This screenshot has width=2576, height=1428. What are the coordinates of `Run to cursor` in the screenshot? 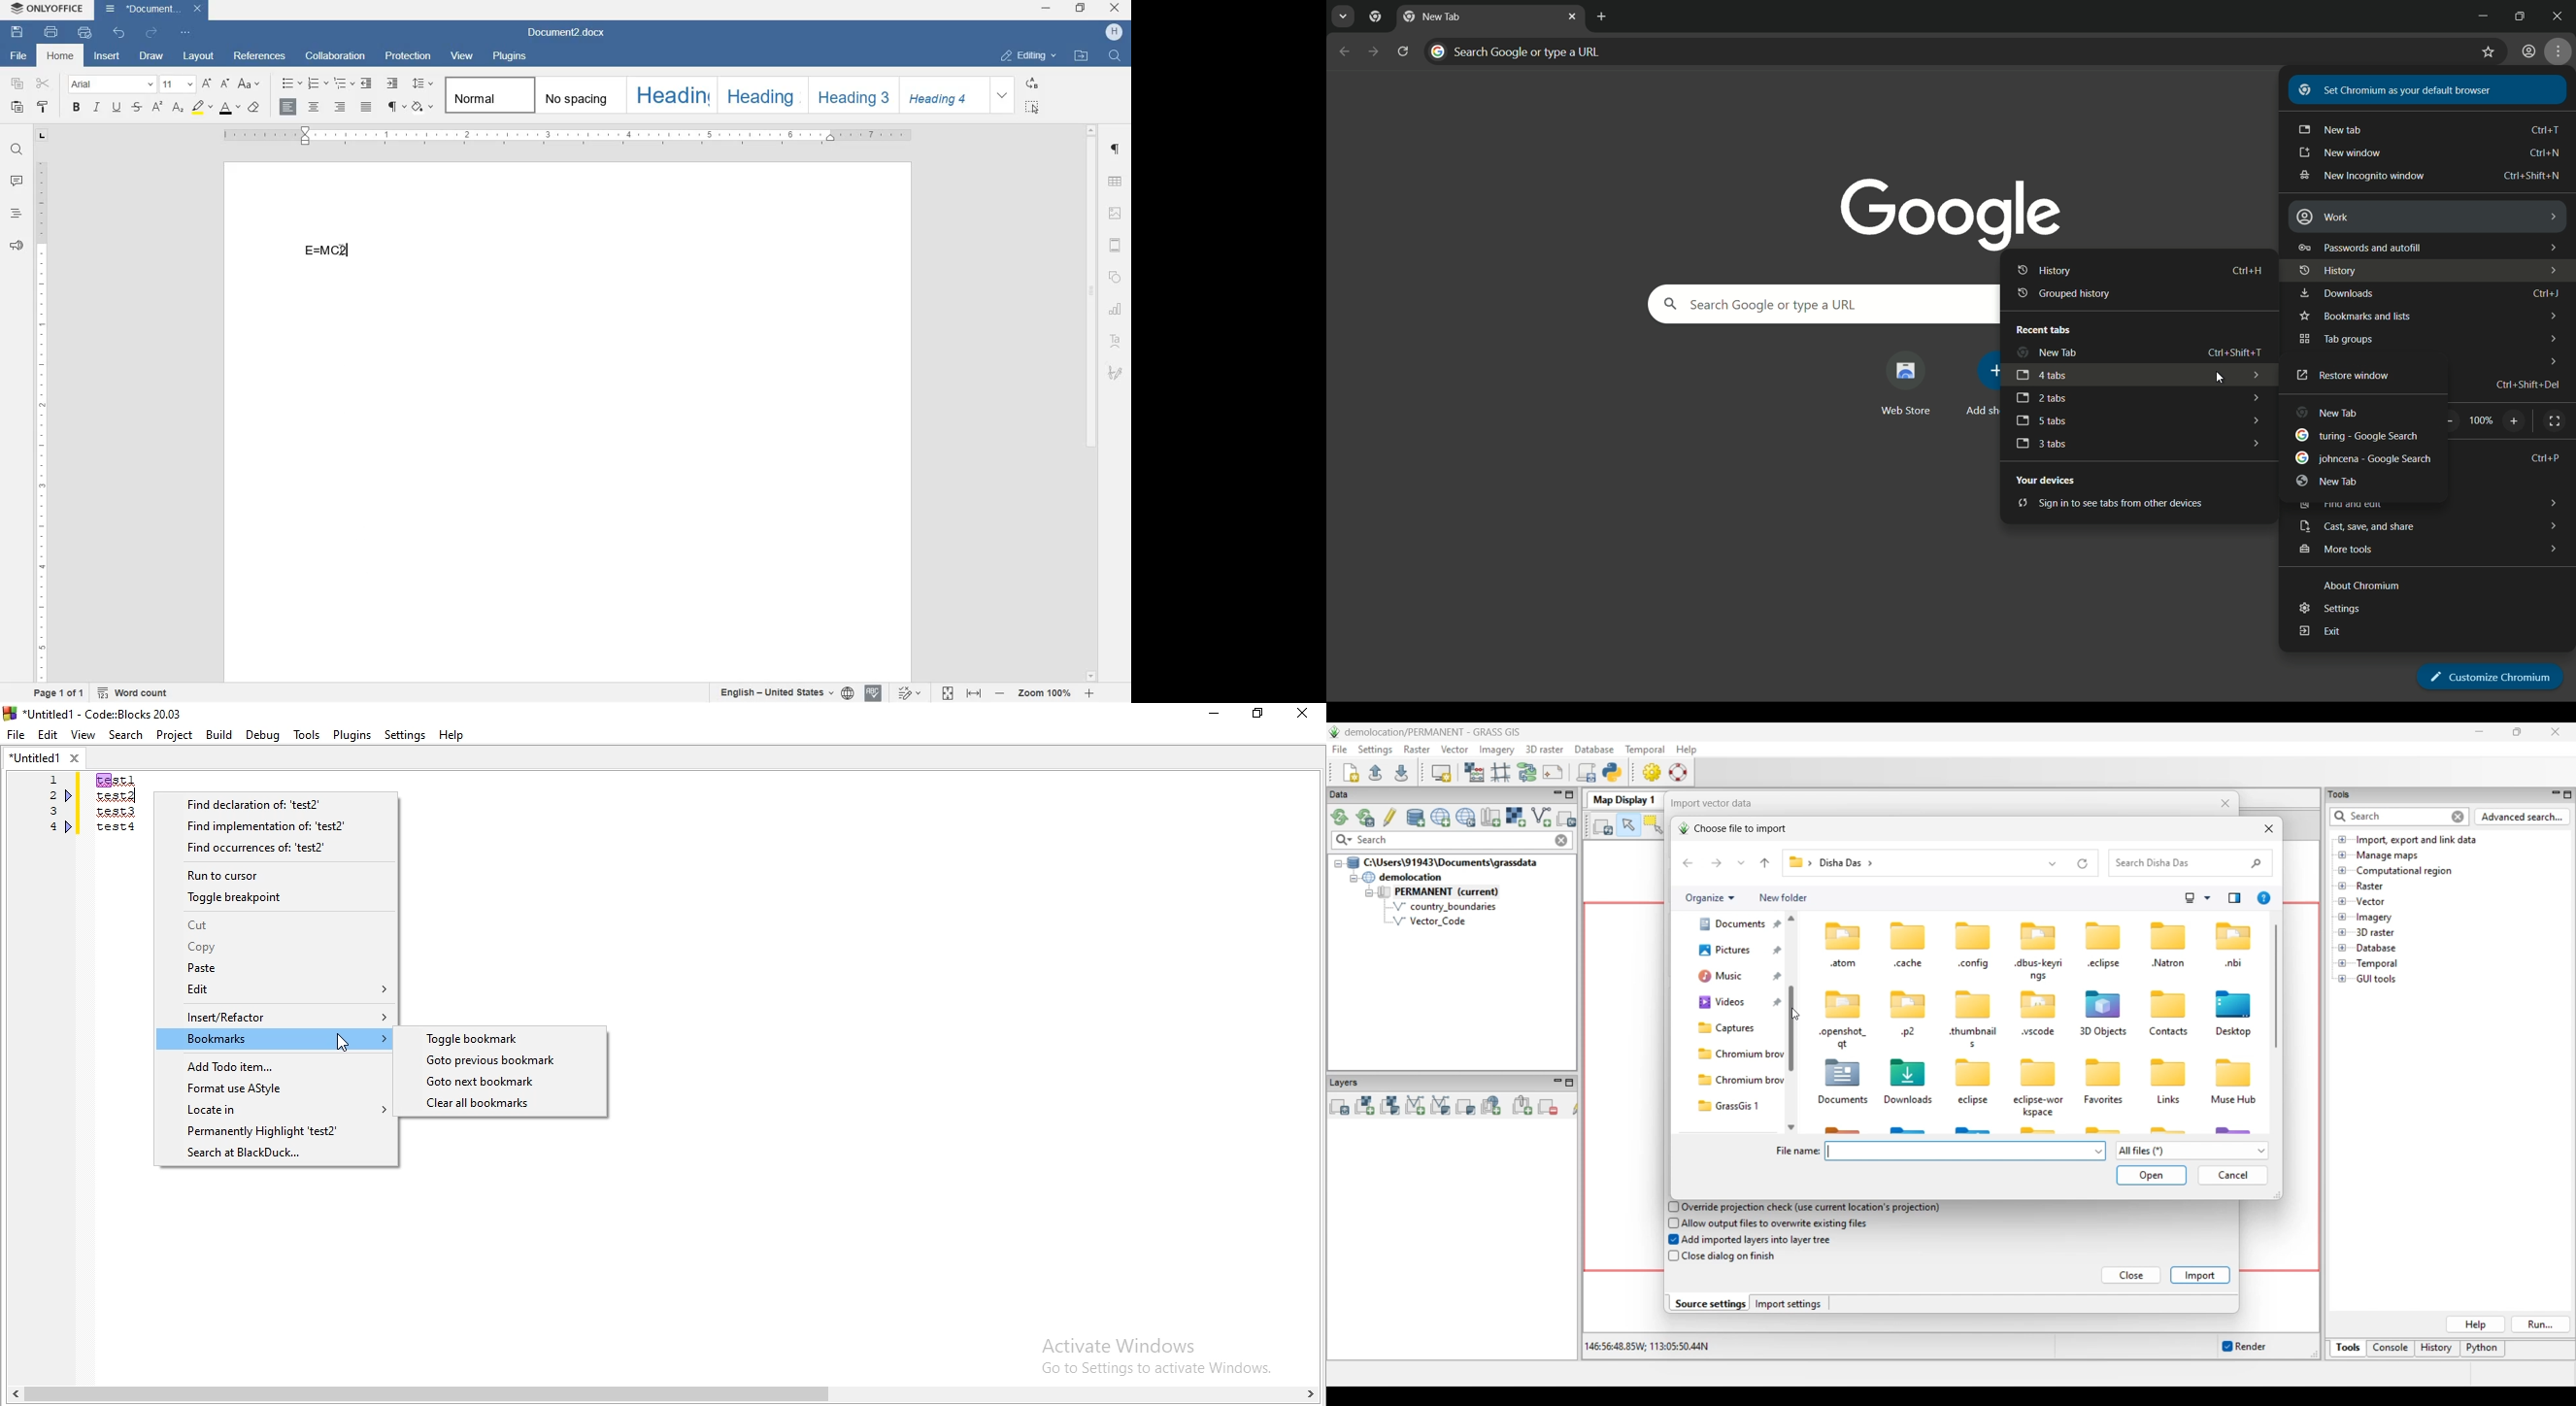 It's located at (278, 873).